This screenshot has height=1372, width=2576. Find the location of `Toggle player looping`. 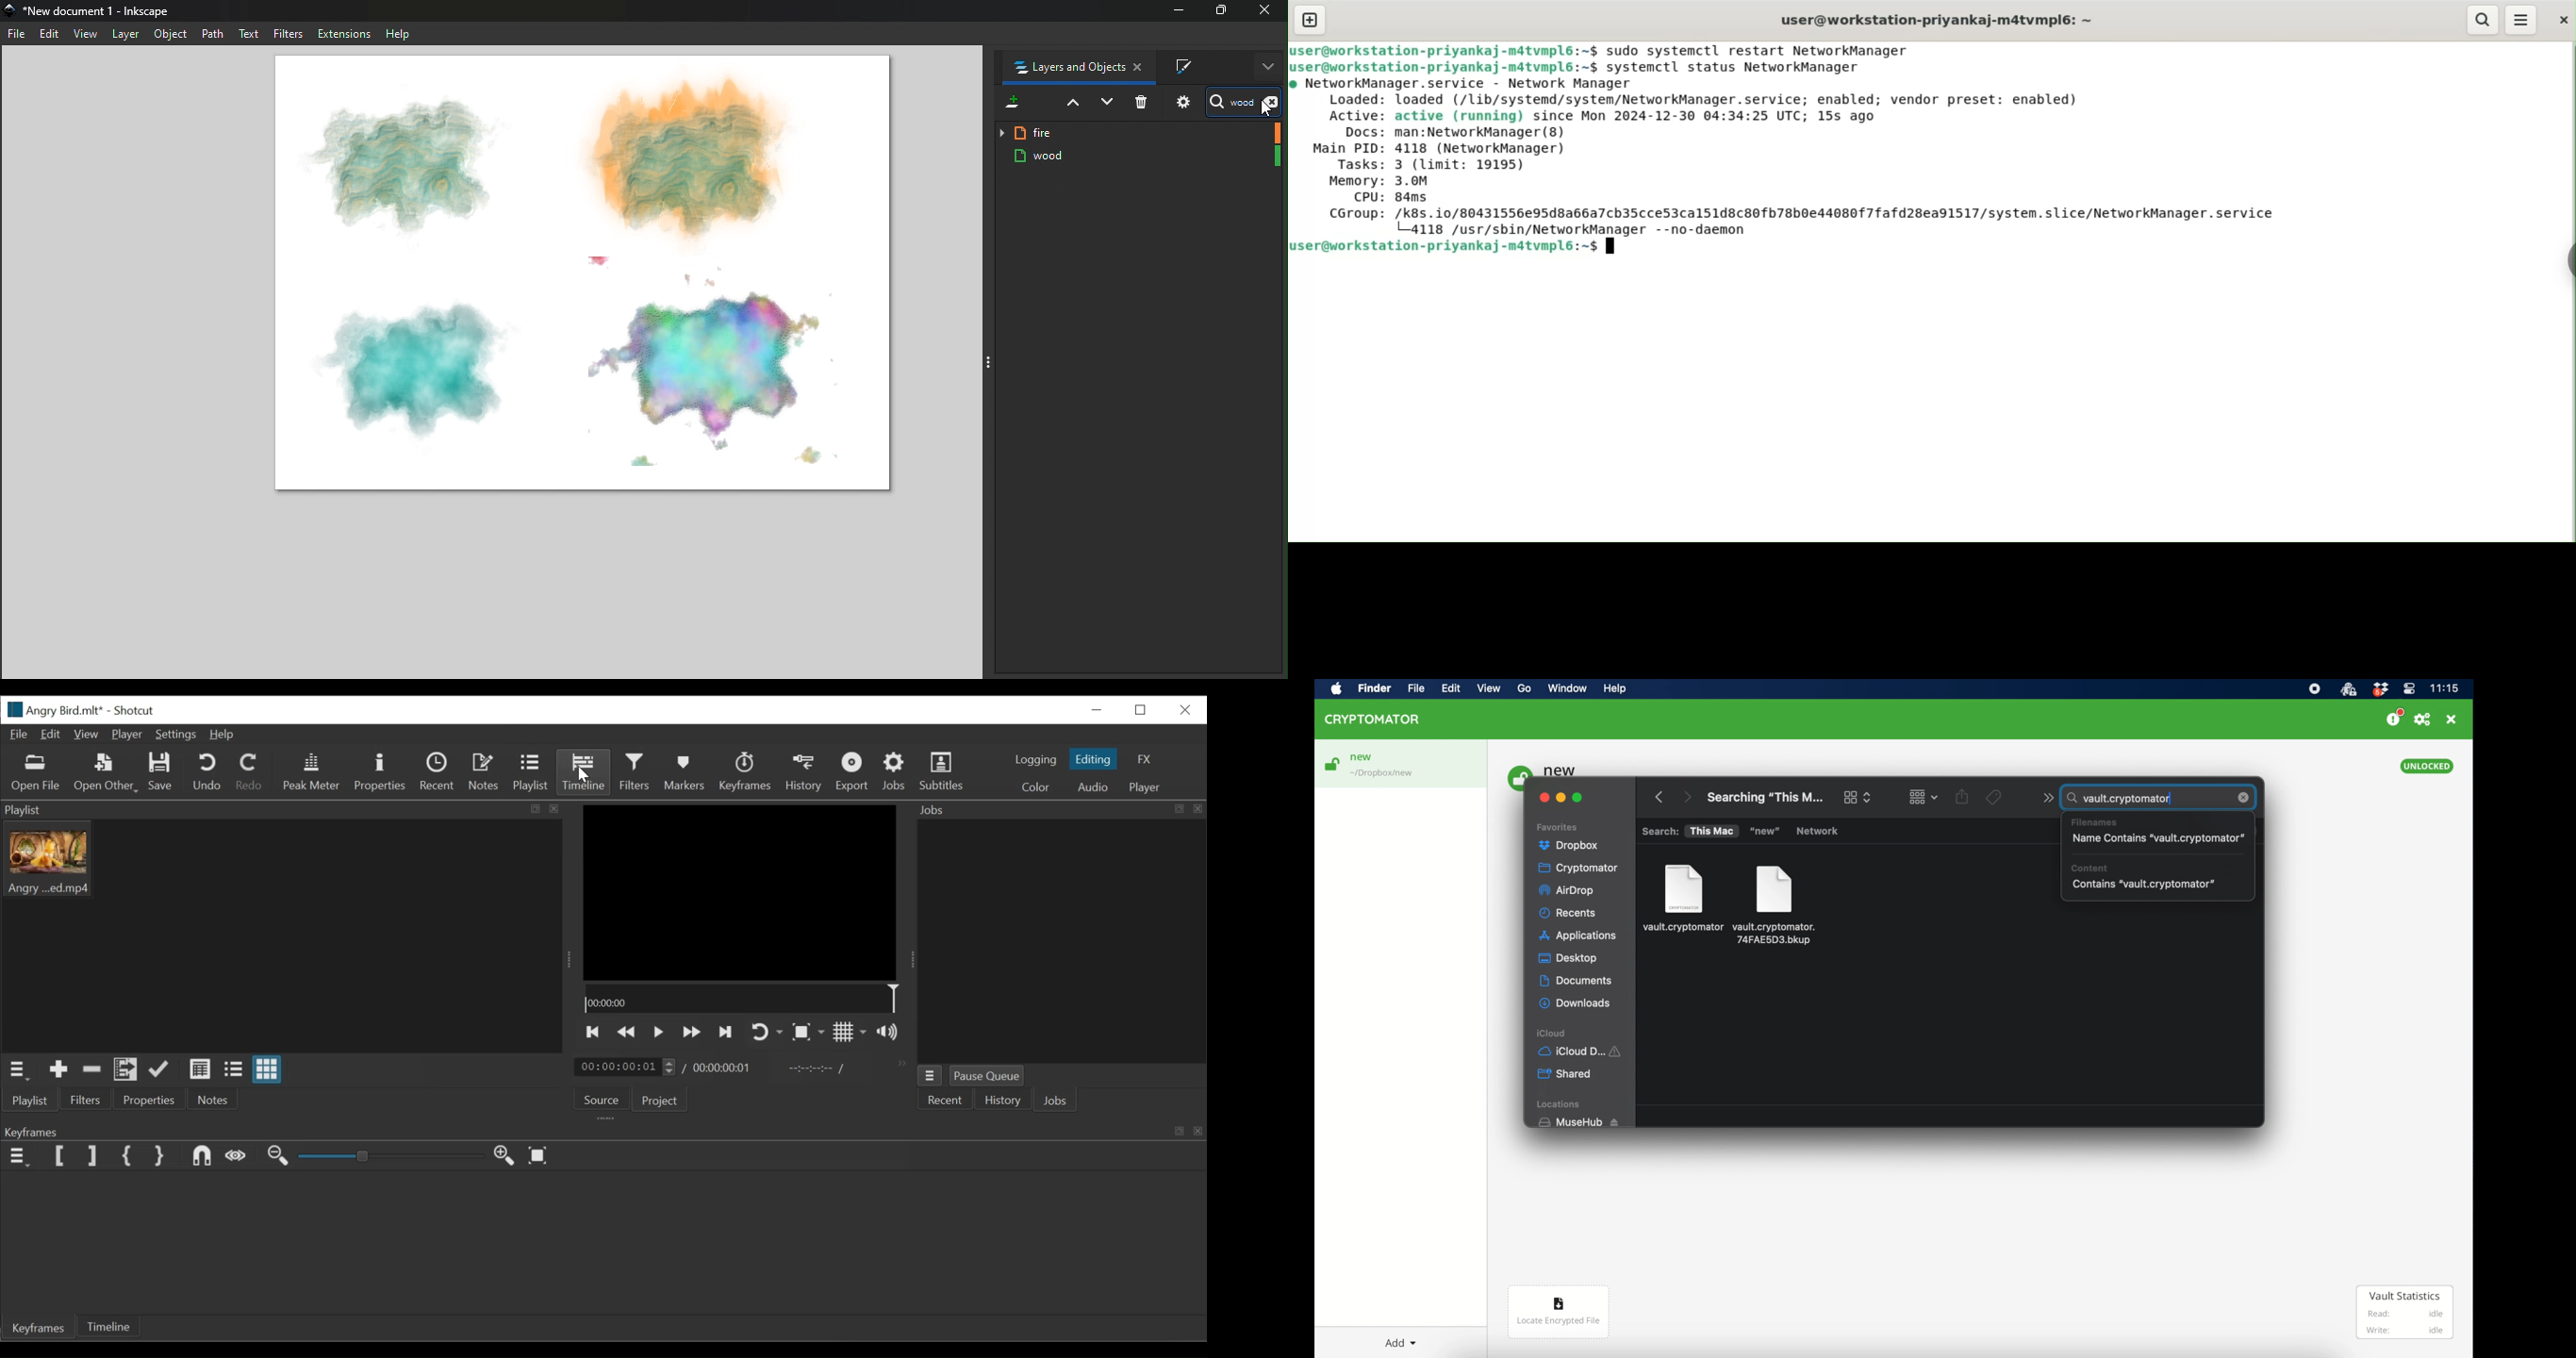

Toggle player looping is located at coordinates (768, 1032).